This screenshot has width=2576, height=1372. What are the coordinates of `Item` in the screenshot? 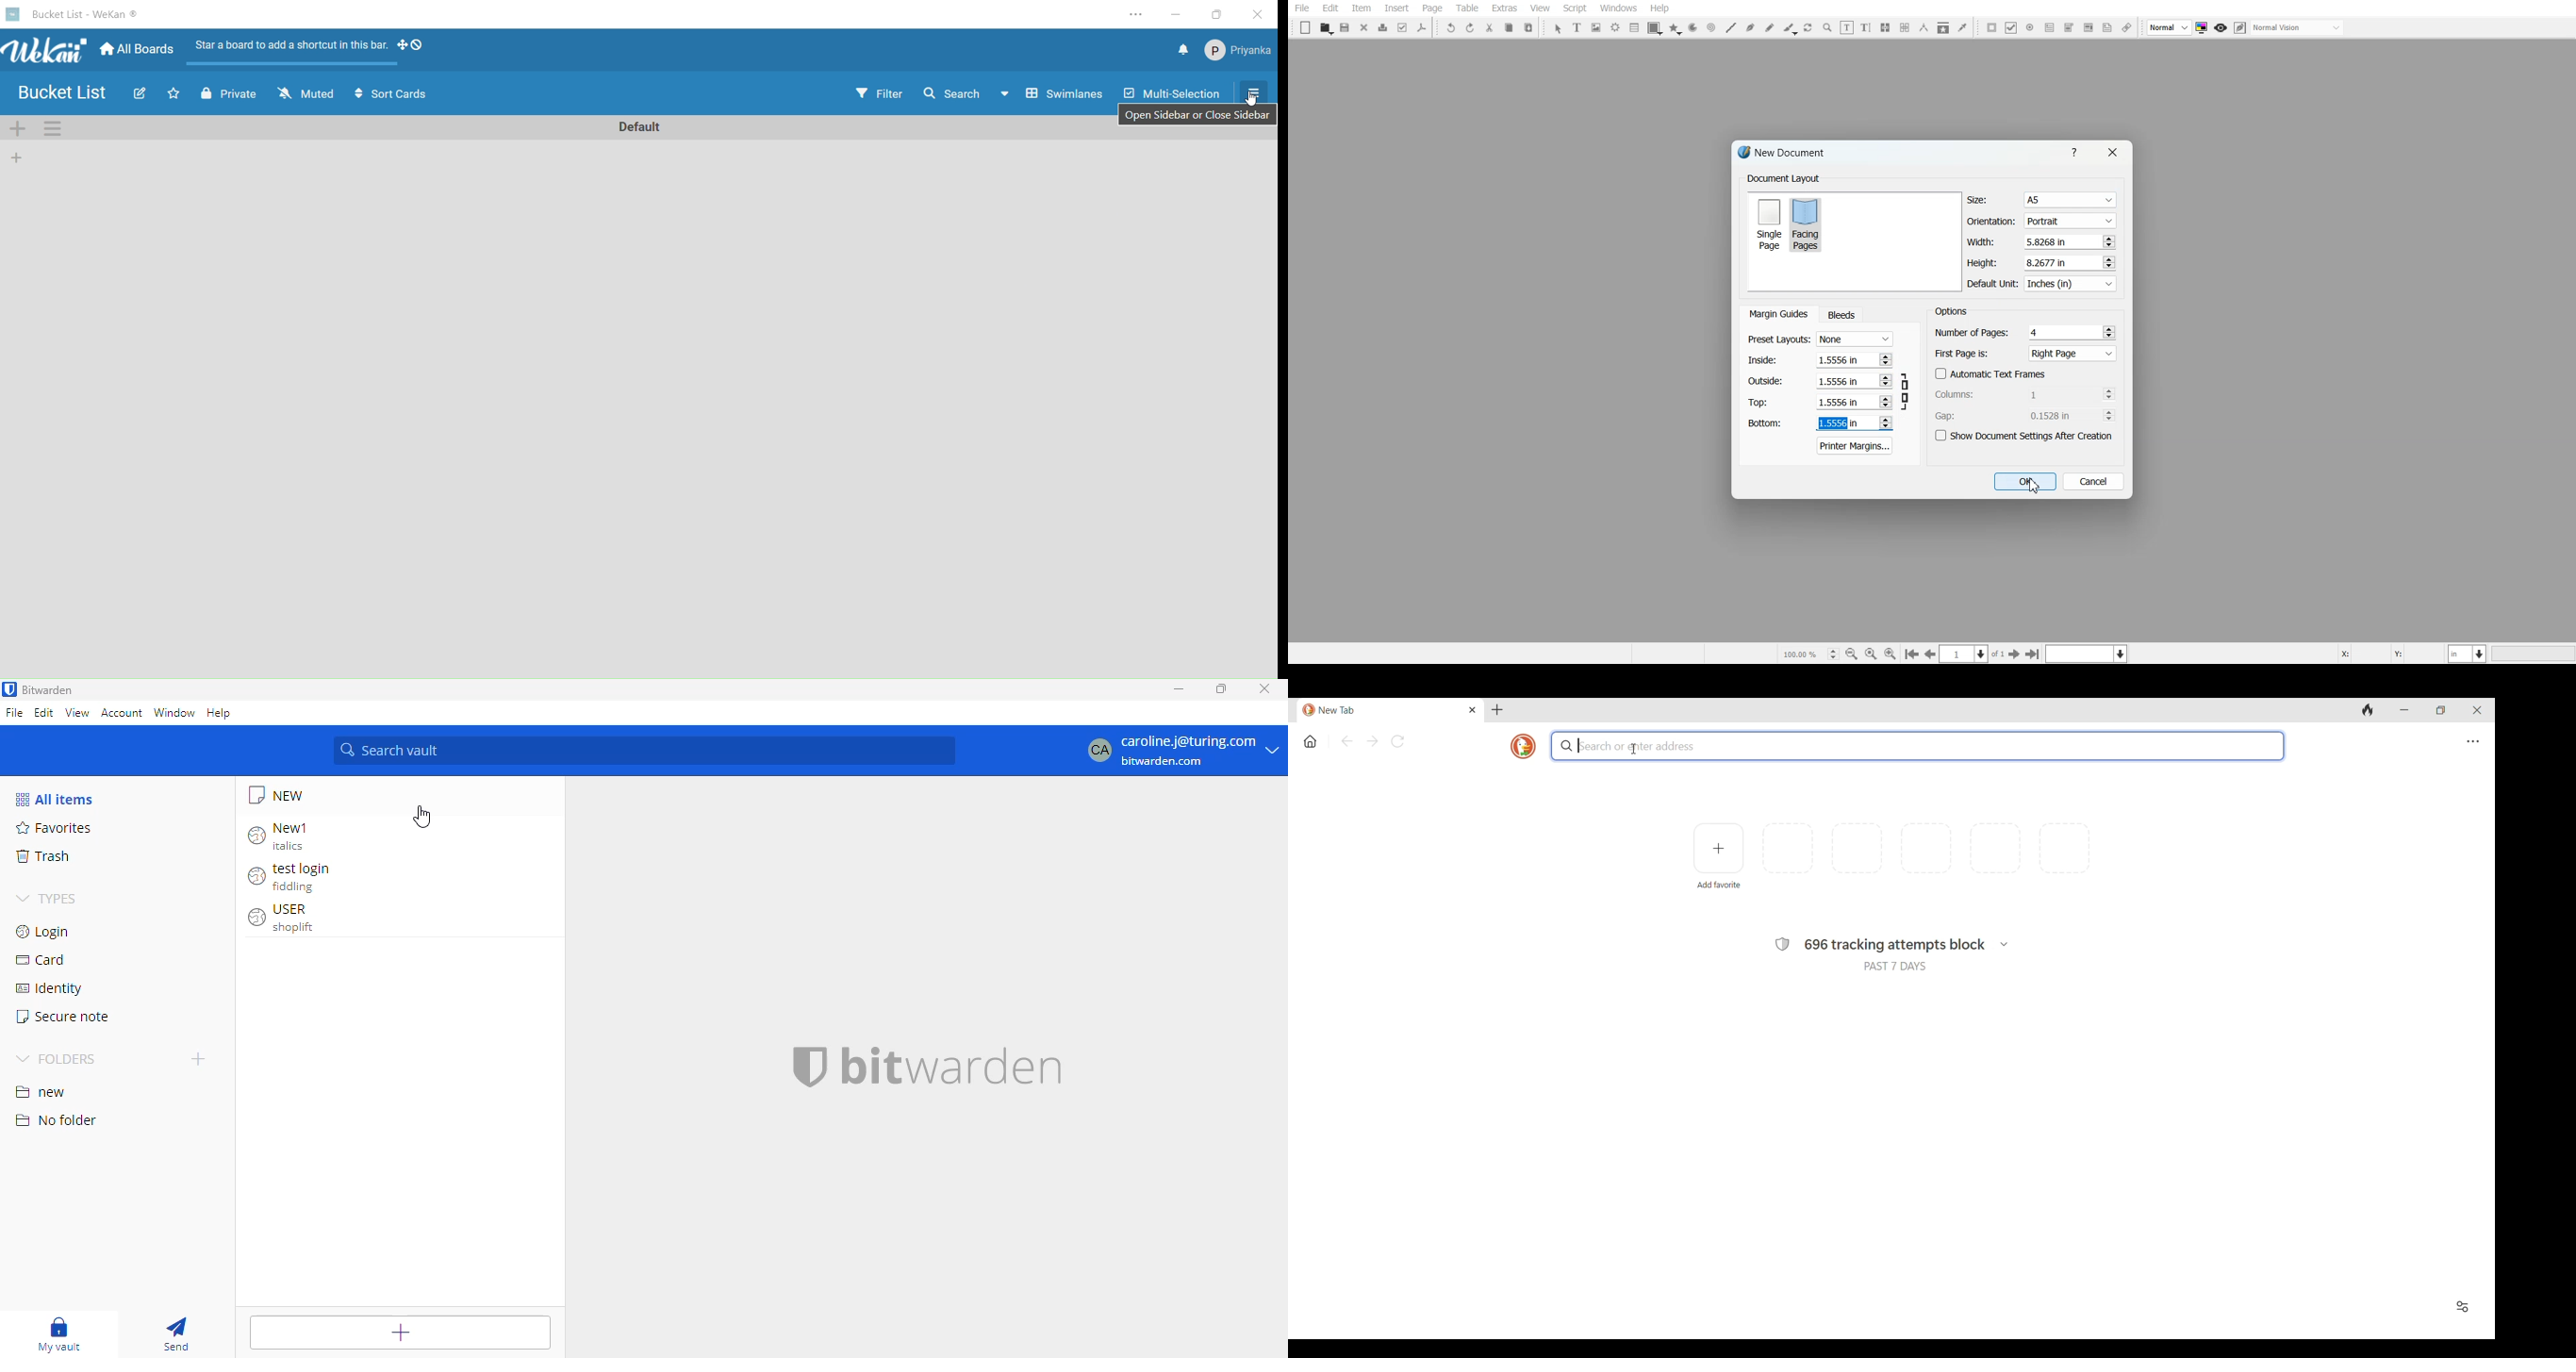 It's located at (1361, 9).